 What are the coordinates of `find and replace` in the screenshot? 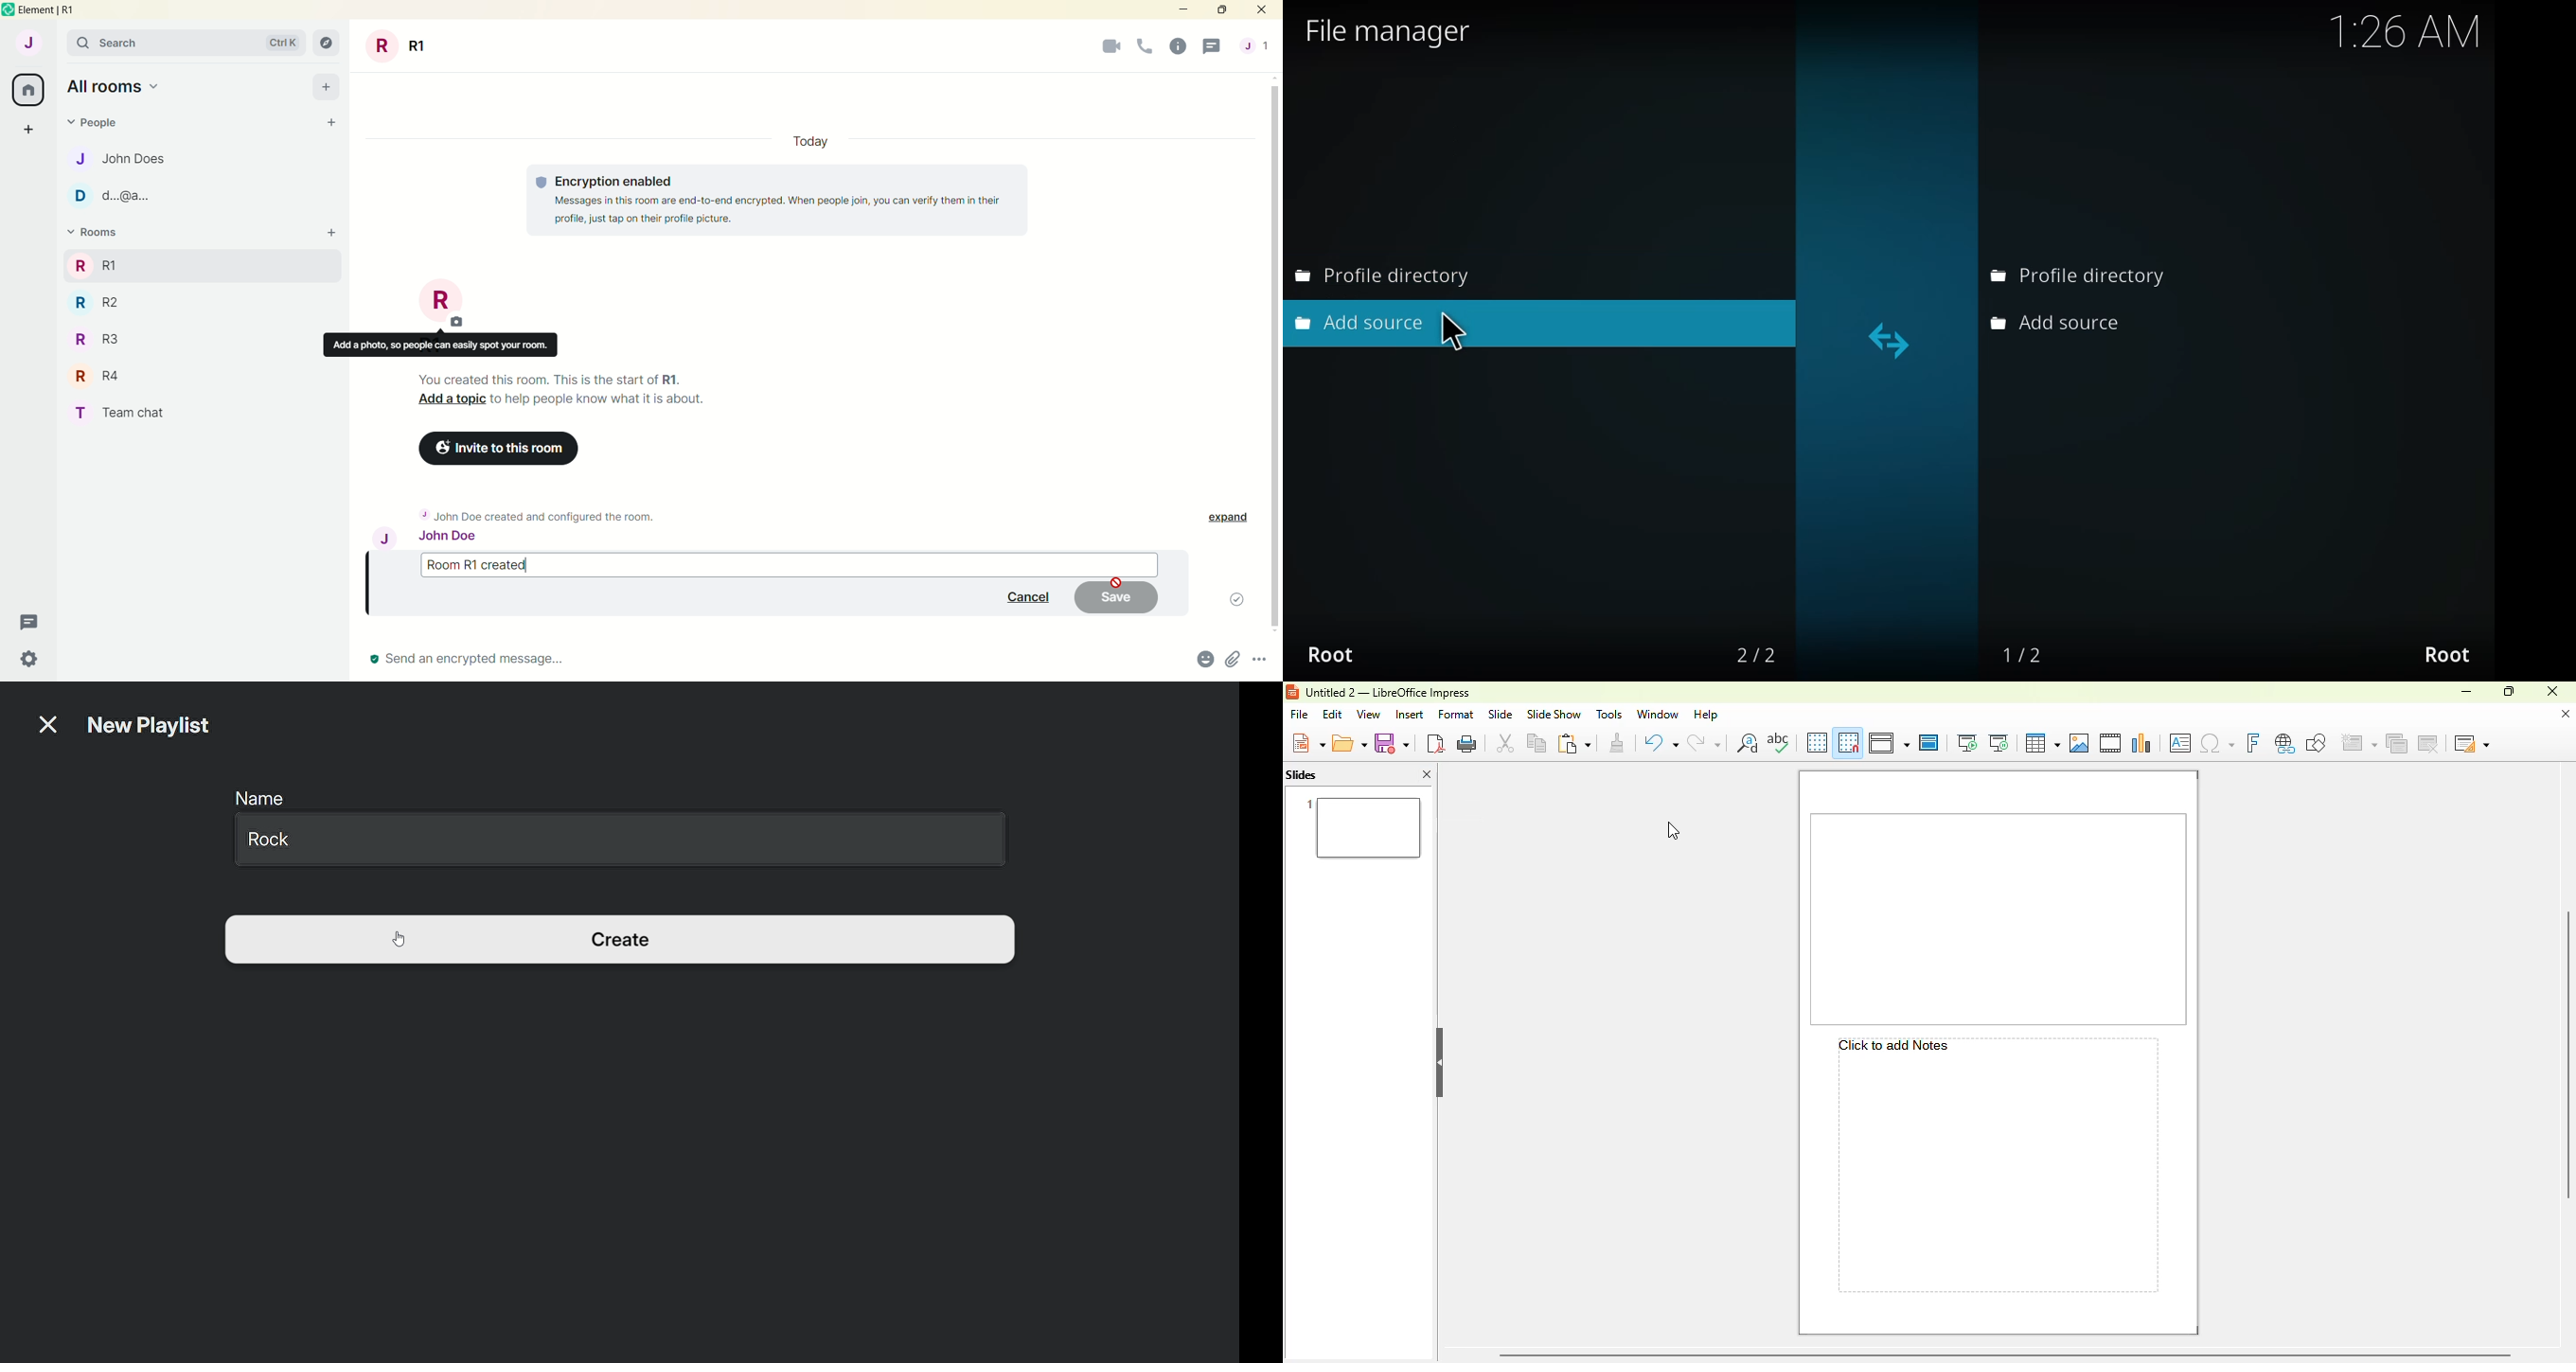 It's located at (1748, 742).